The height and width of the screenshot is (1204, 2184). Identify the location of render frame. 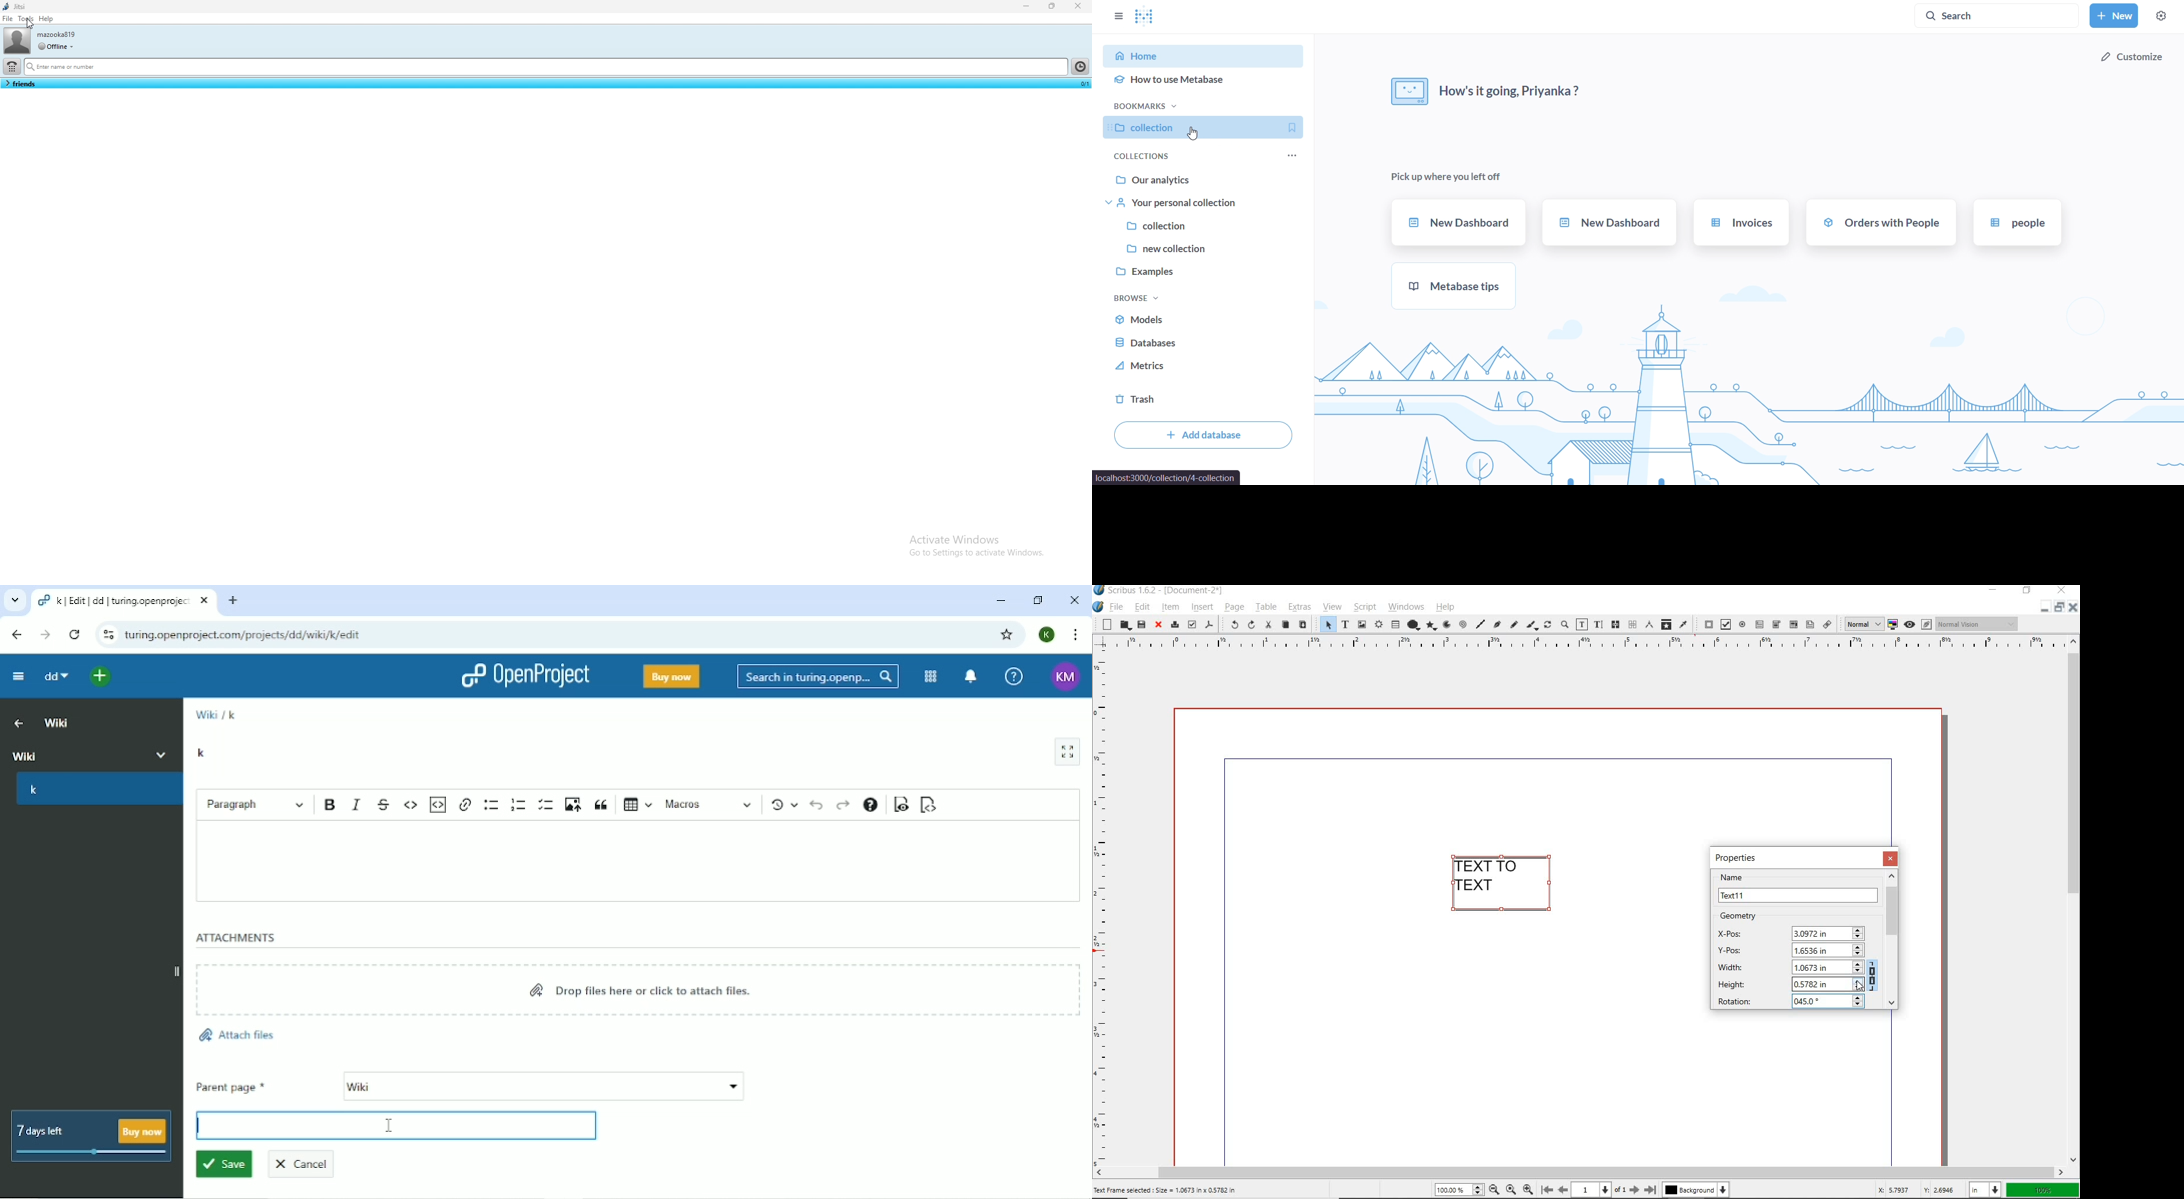
(1378, 625).